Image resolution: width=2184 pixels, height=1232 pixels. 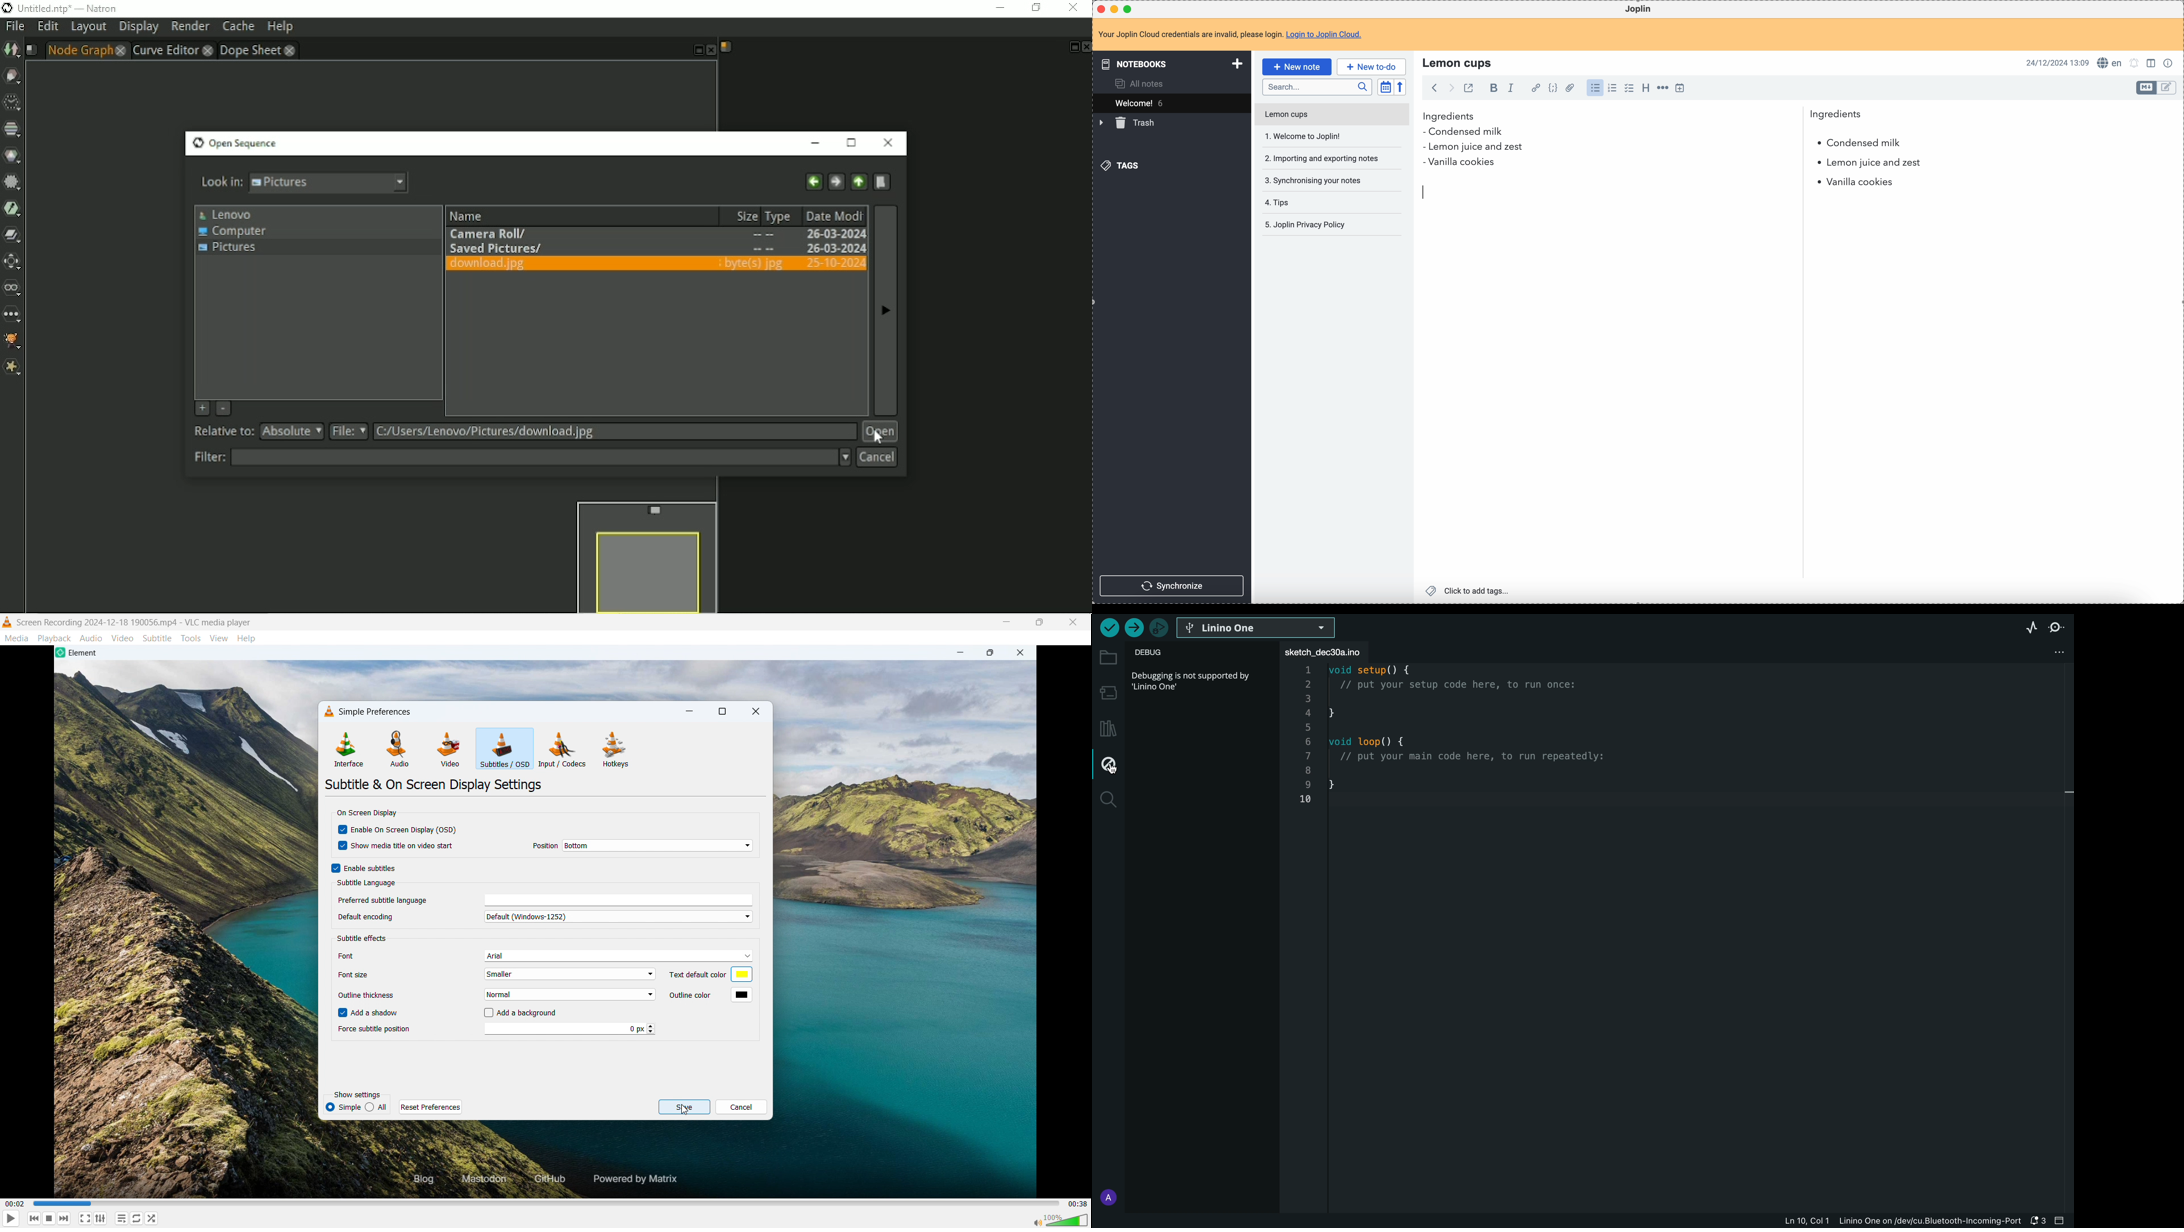 What do you see at coordinates (1122, 165) in the screenshot?
I see `tags` at bounding box center [1122, 165].